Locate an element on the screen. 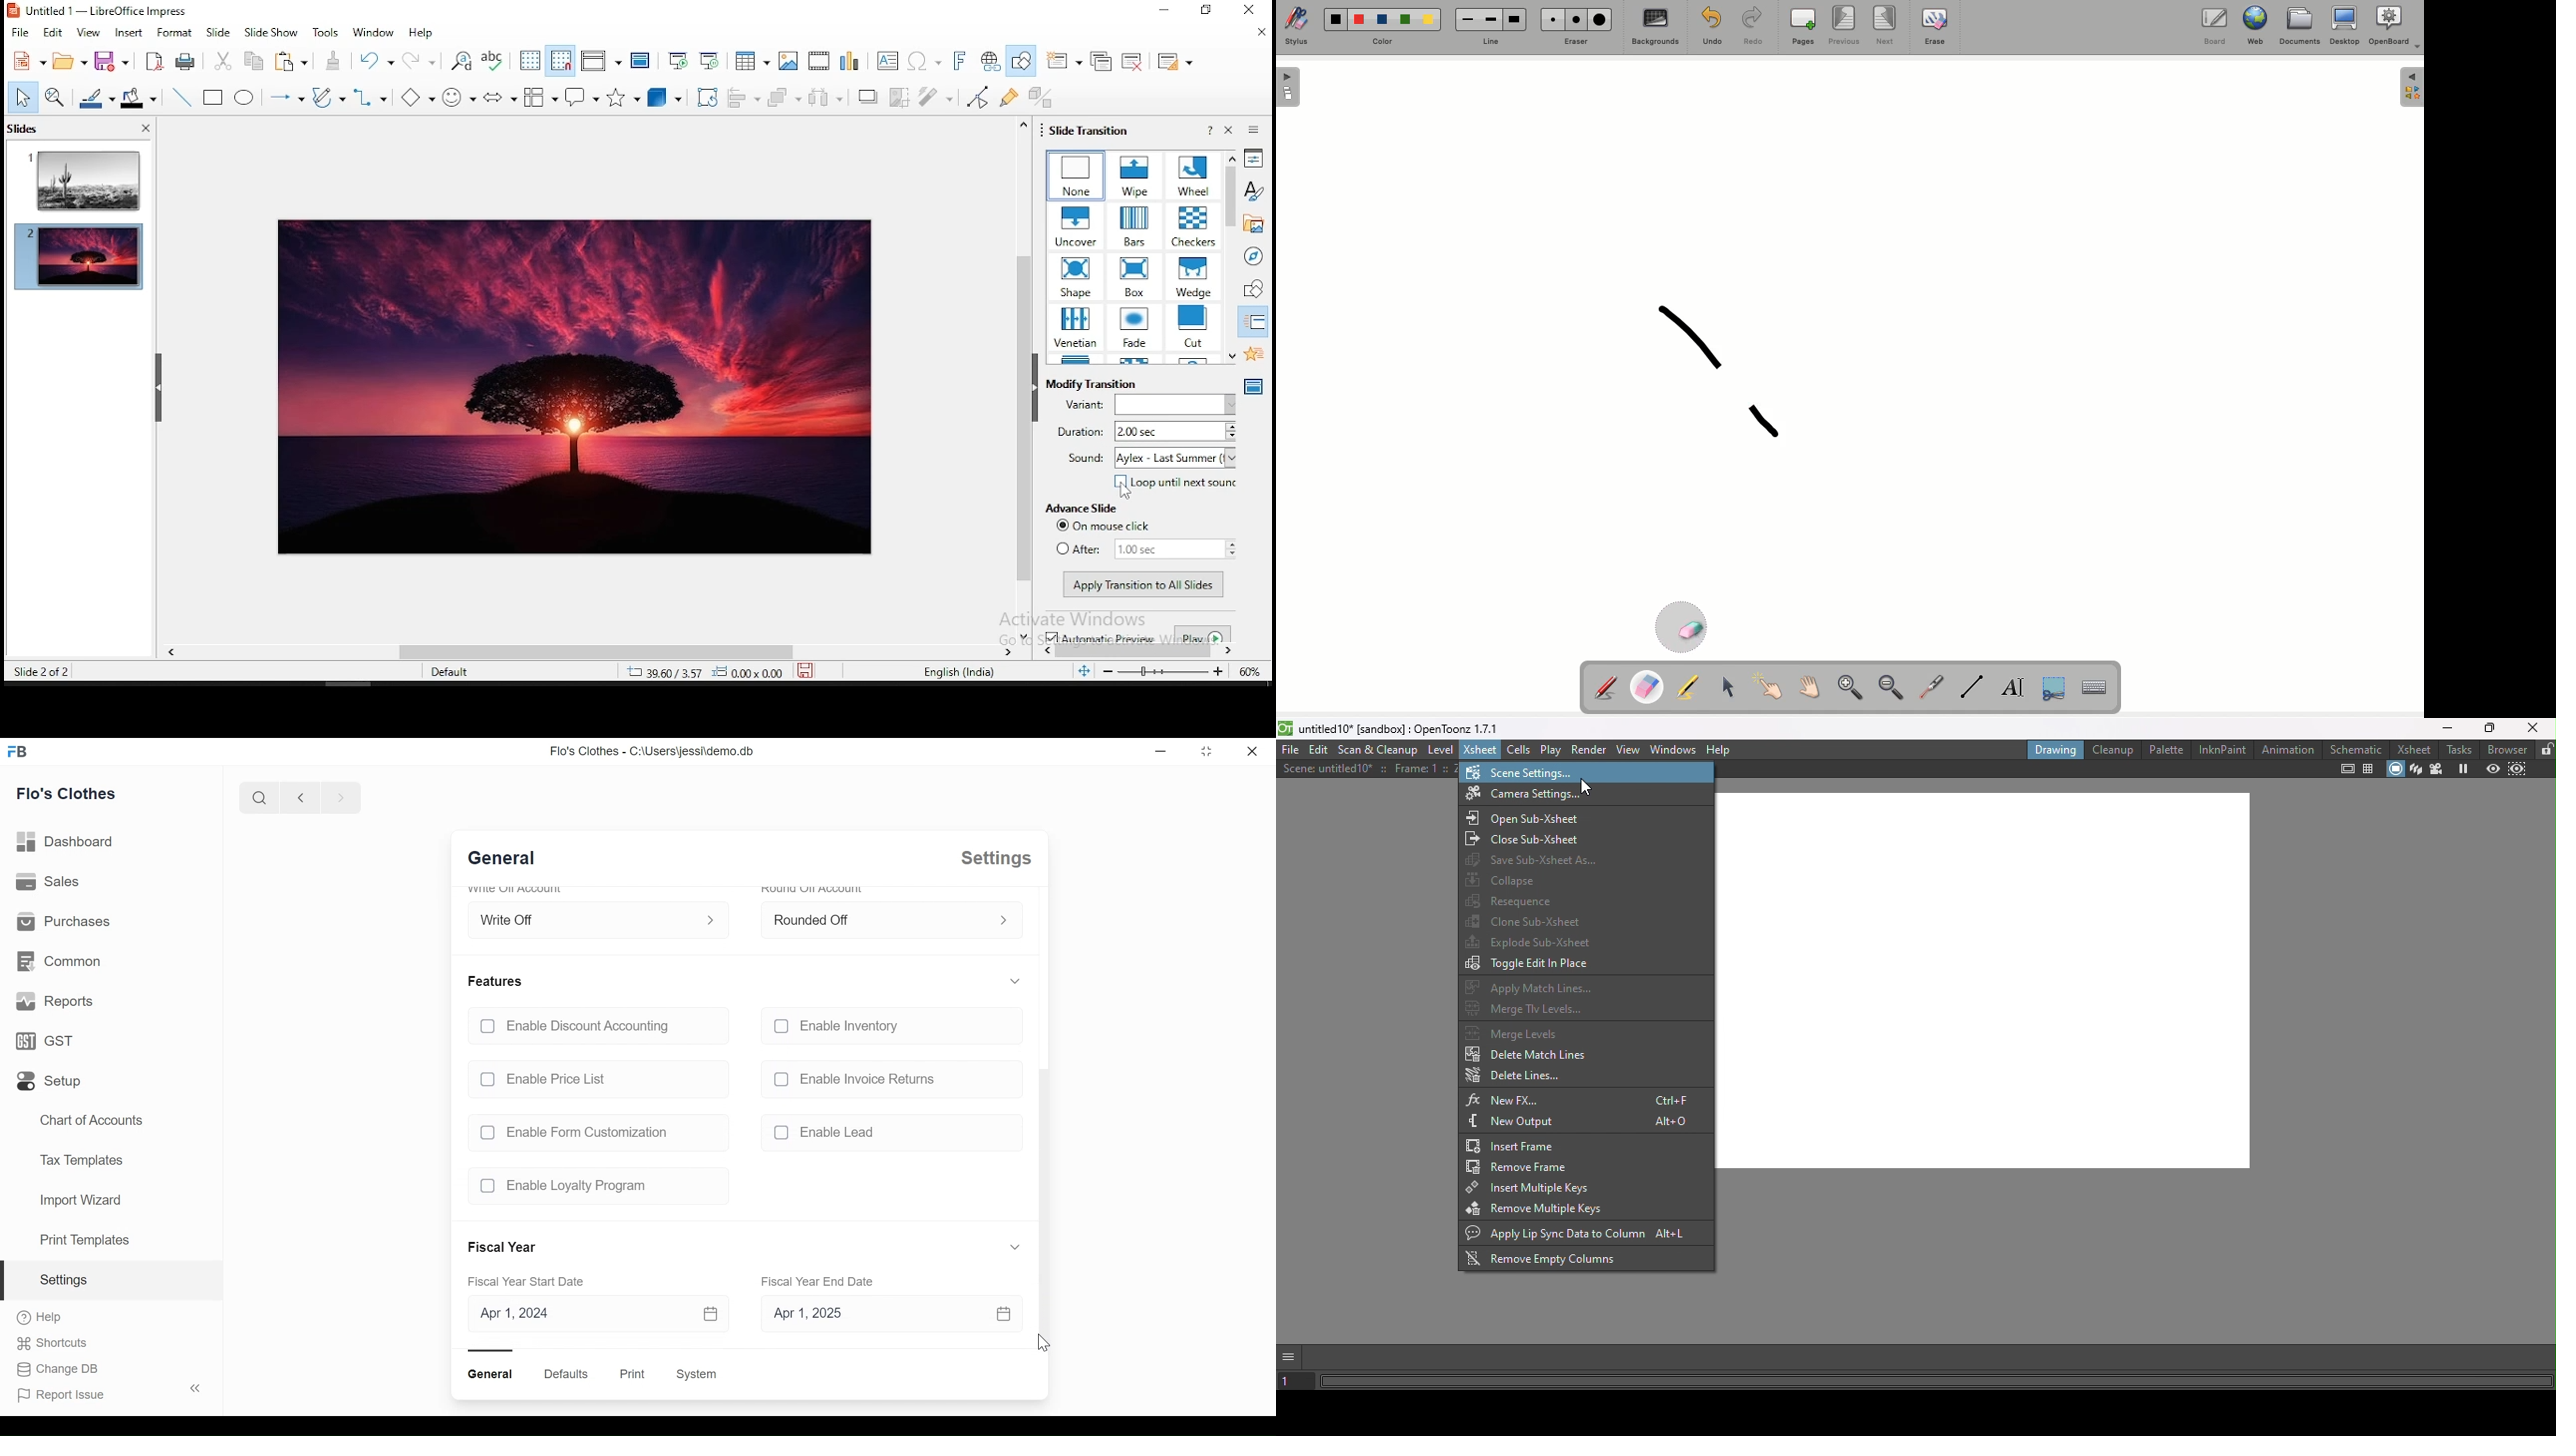  scroll bar is located at coordinates (1022, 379).